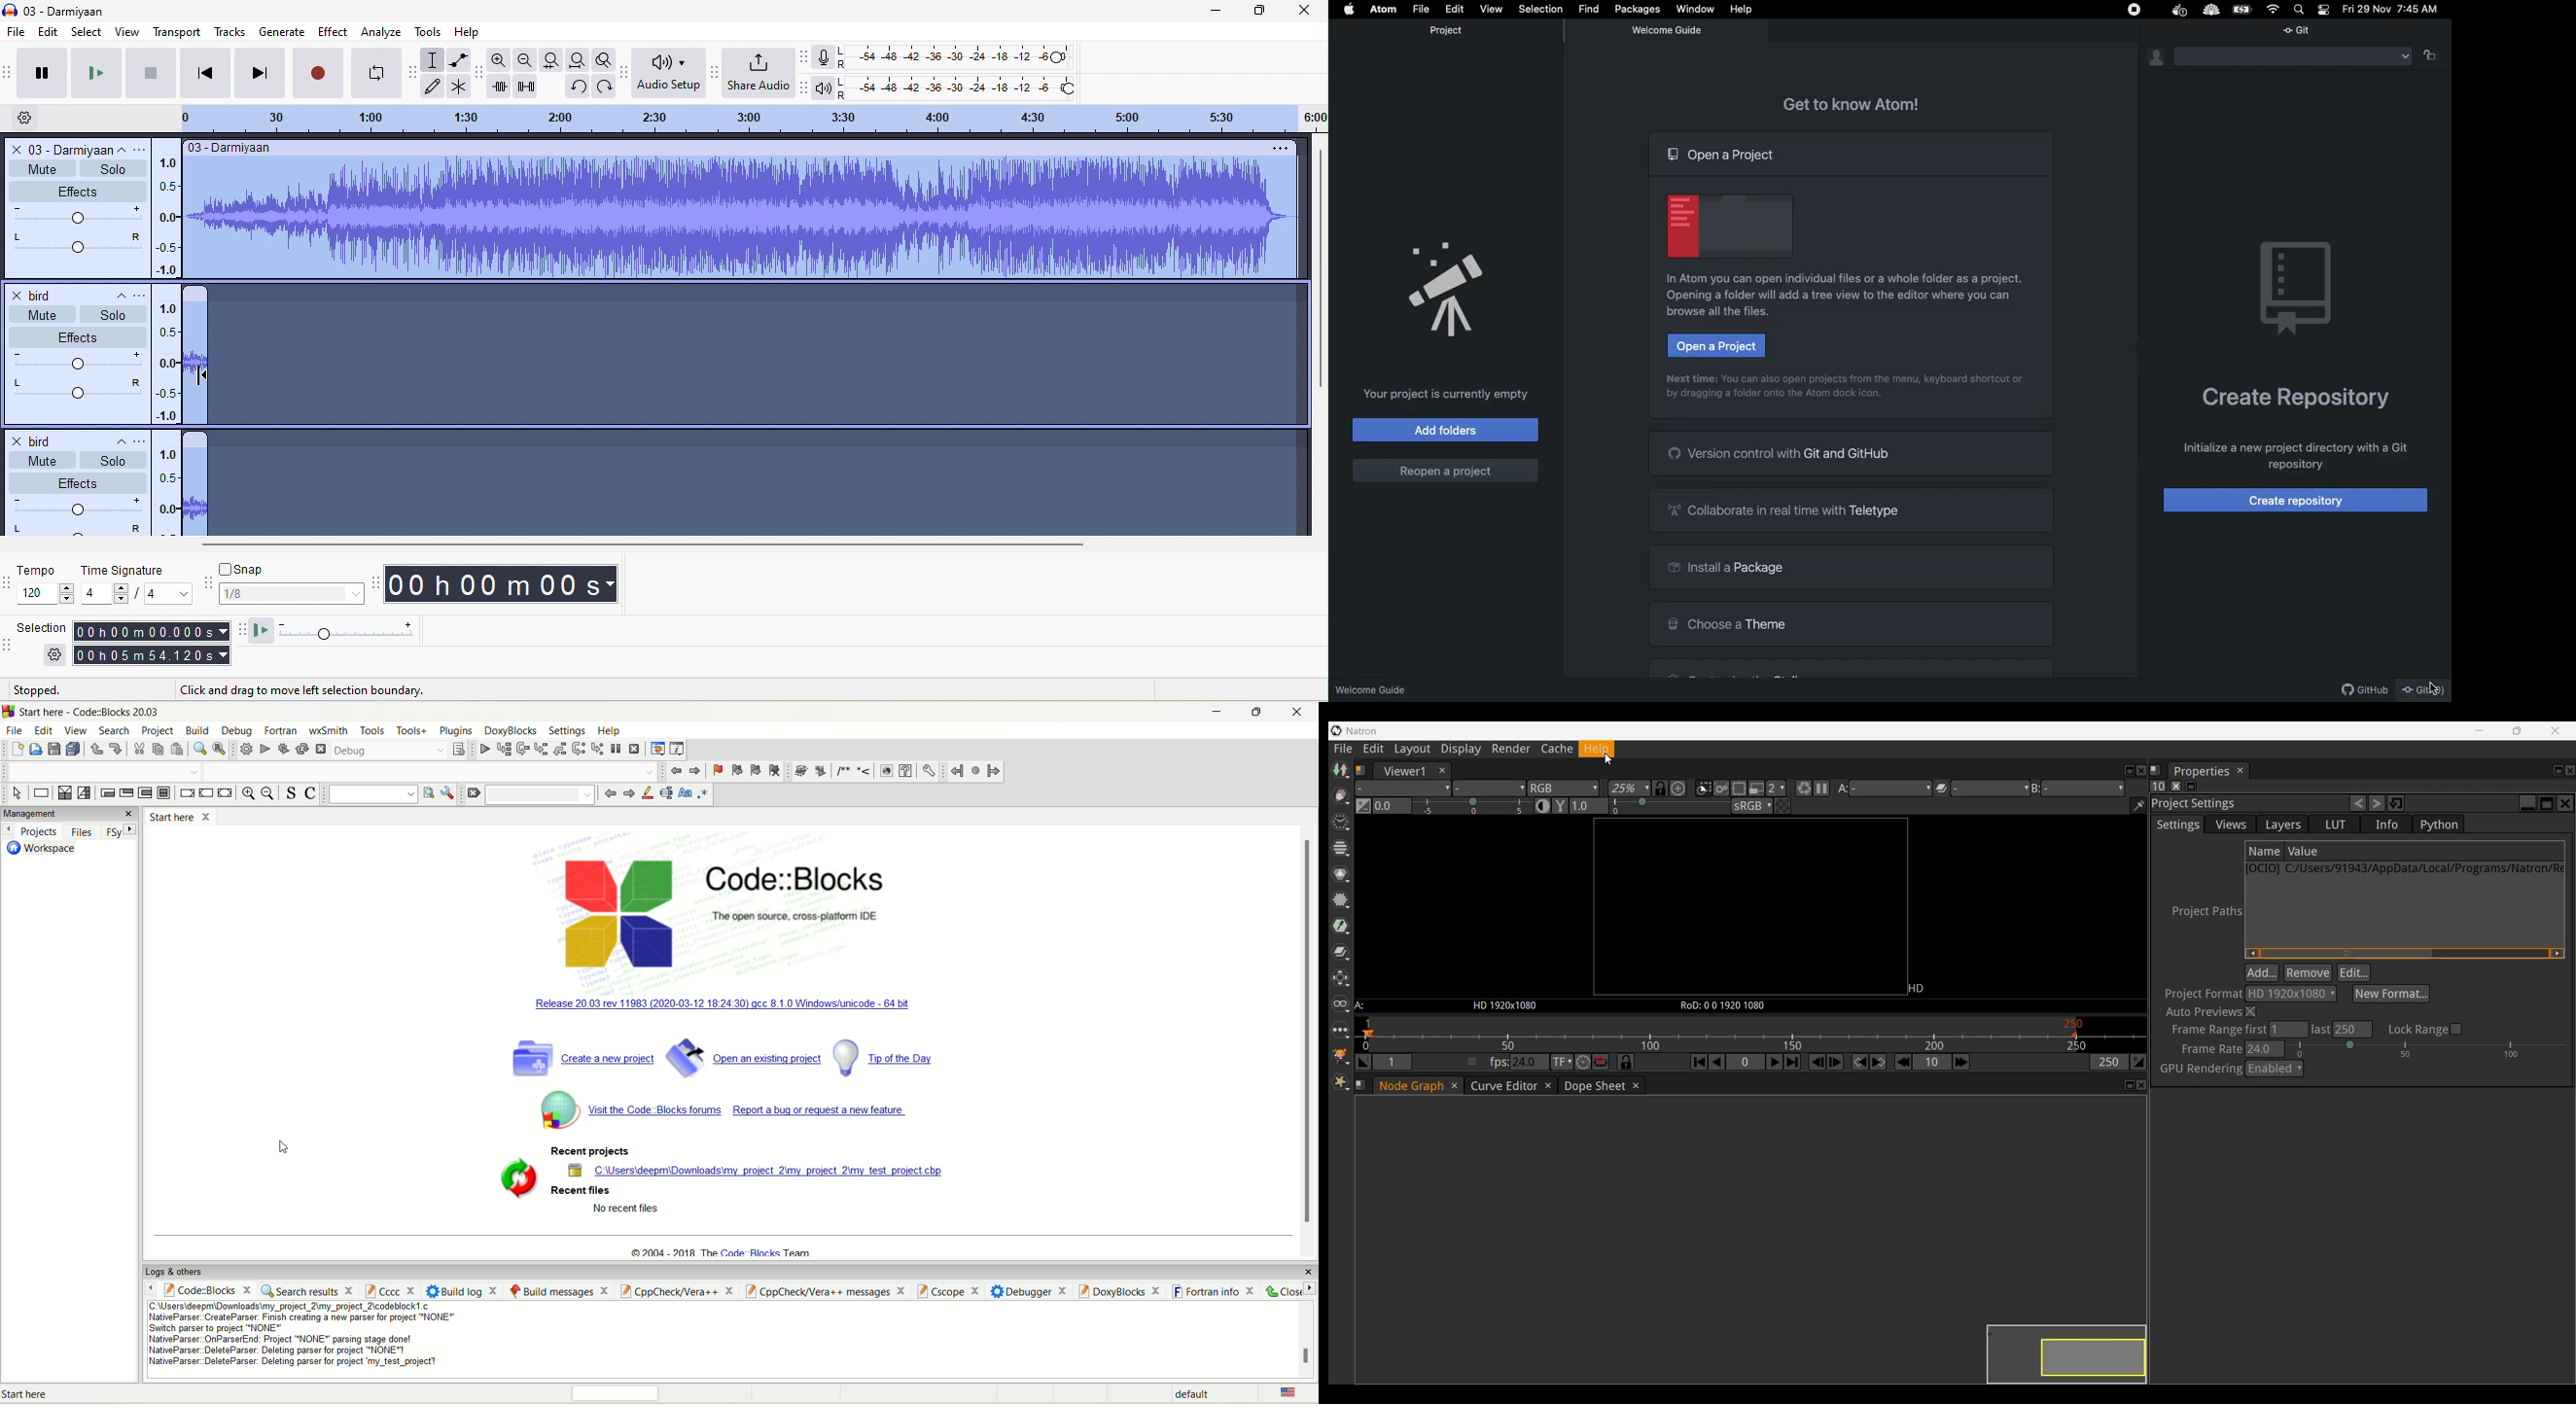 The width and height of the screenshot is (2576, 1428). I want to click on Restore default values for this operator, so click(2396, 803).